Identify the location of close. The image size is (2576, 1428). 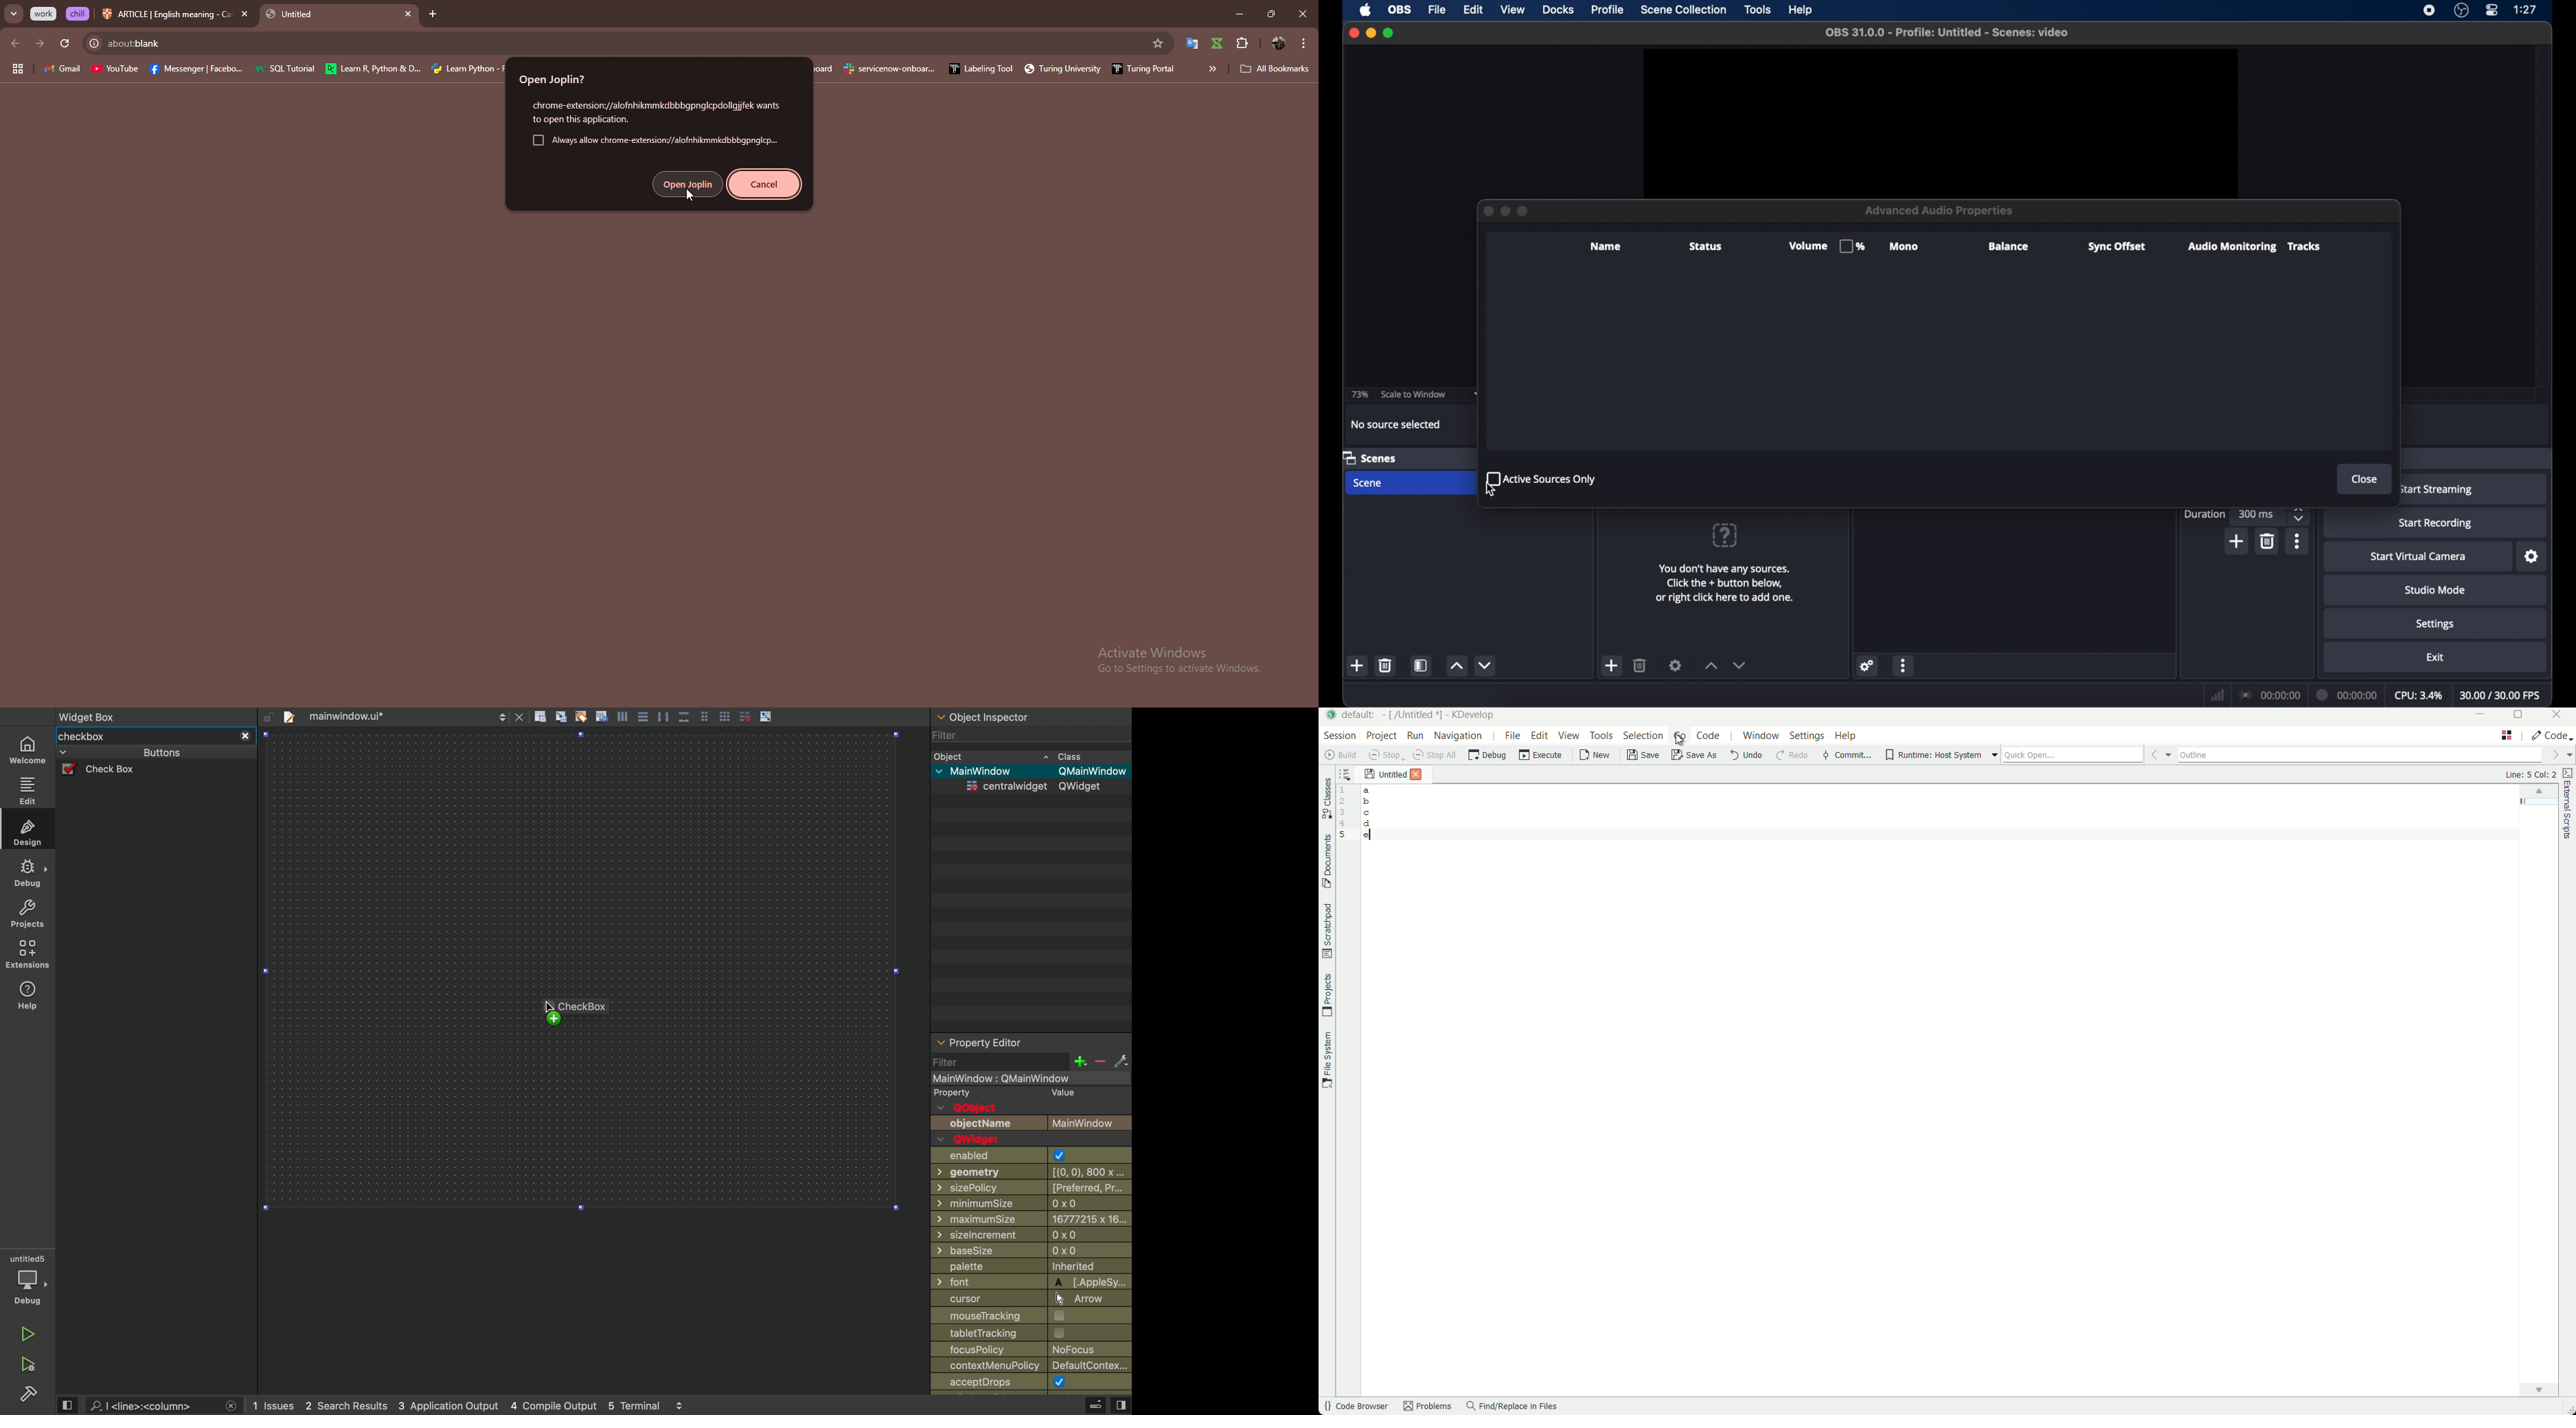
(432, 15).